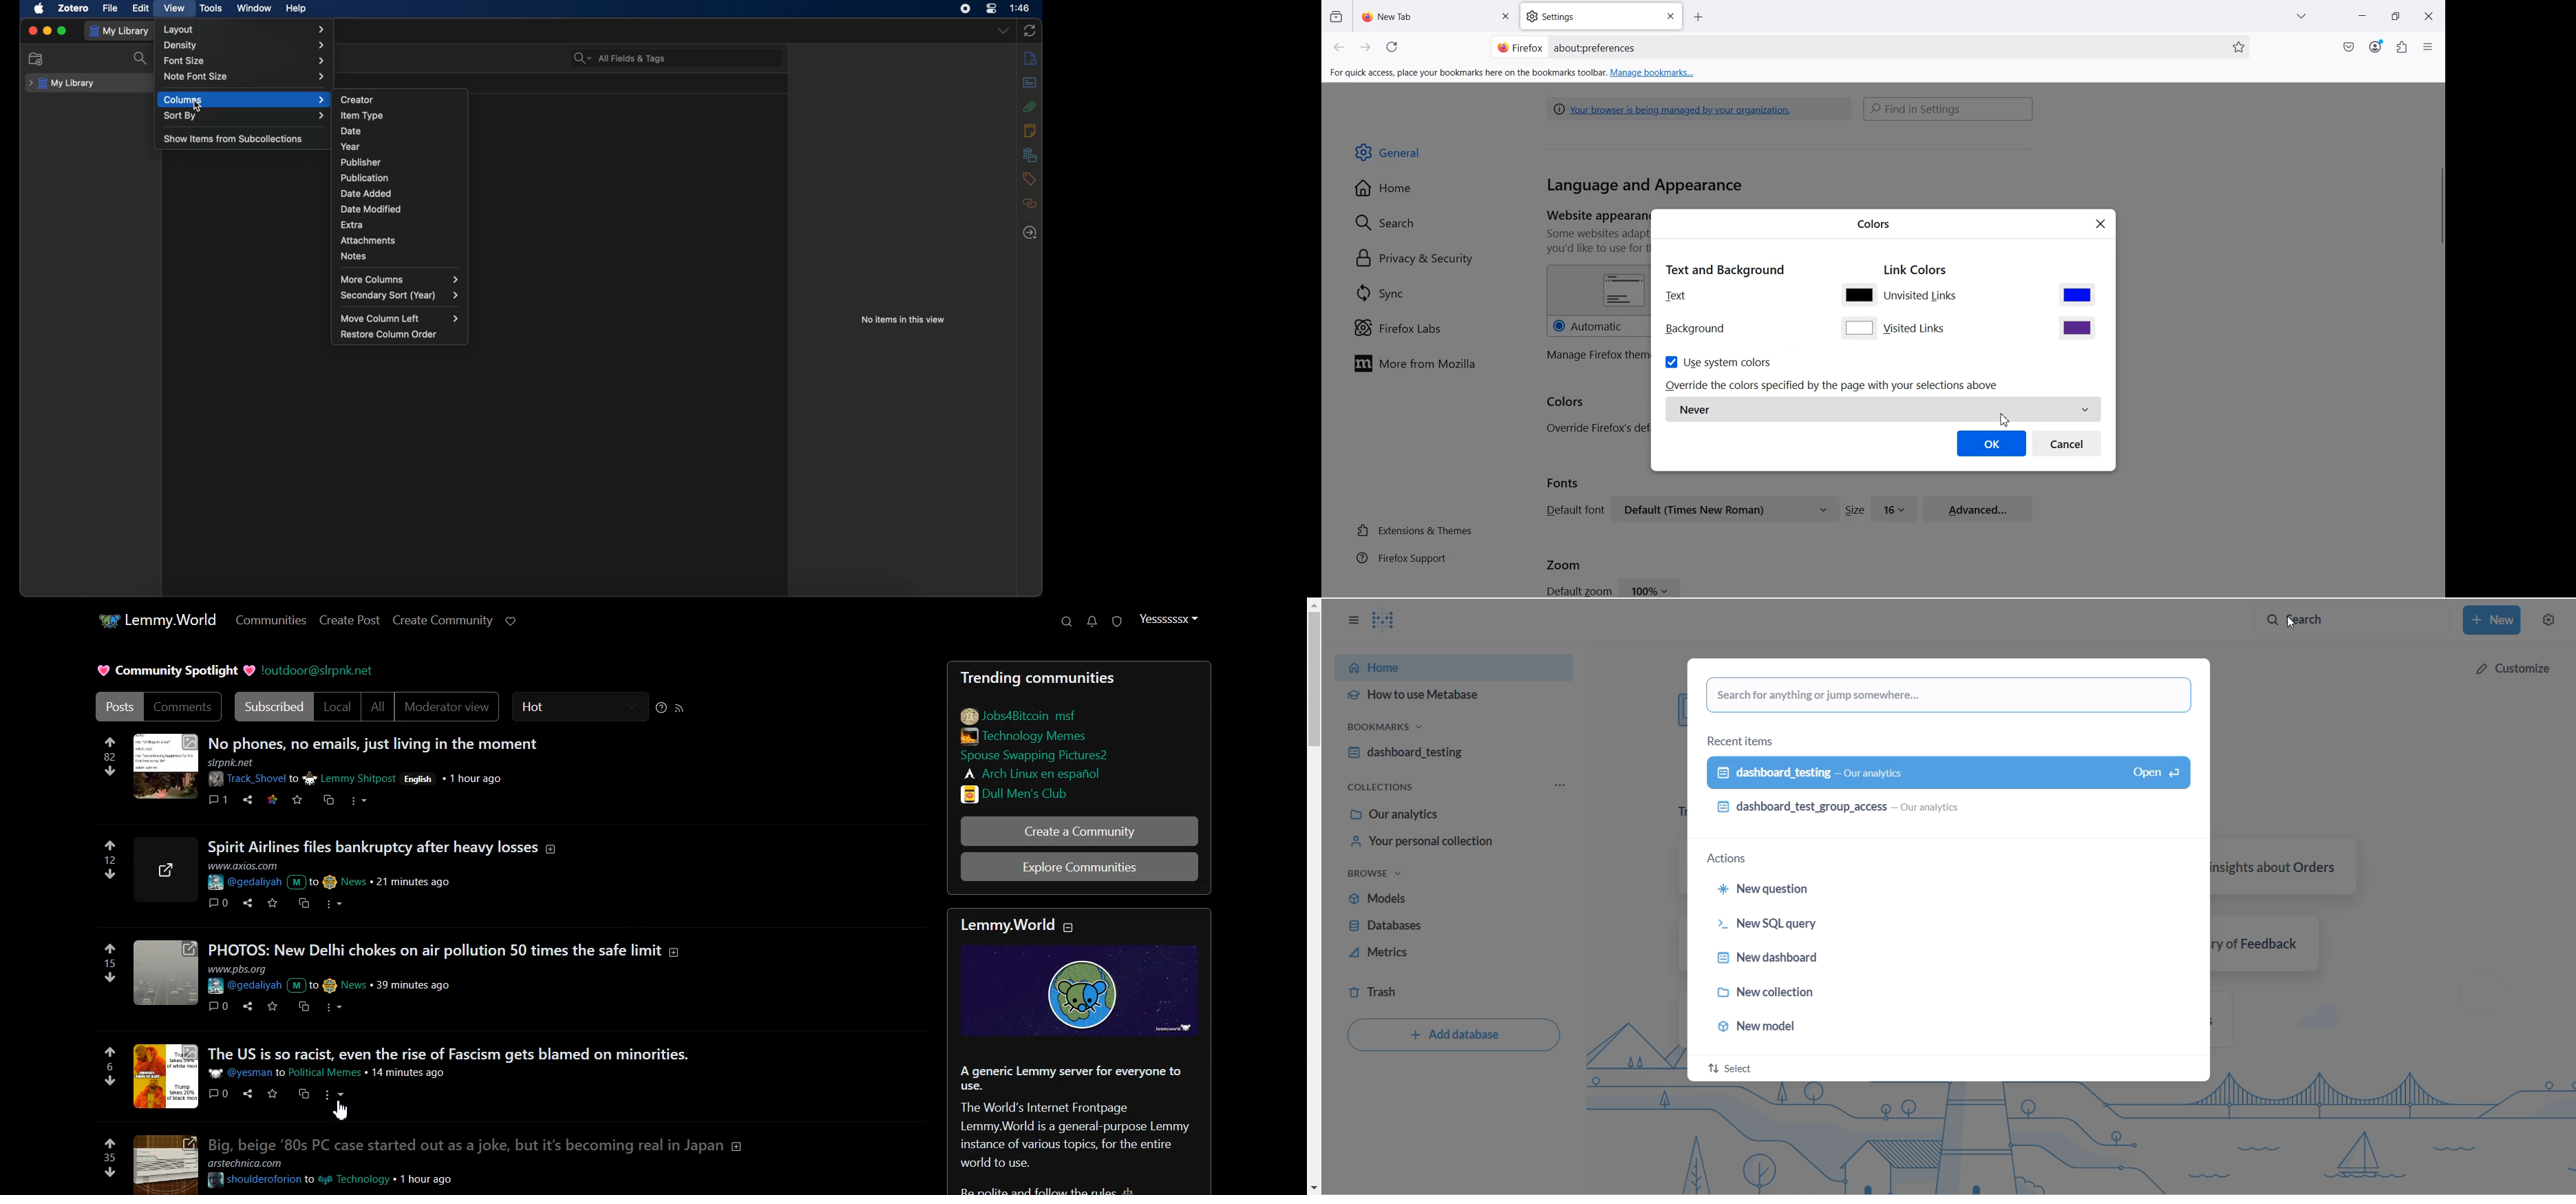 The width and height of the screenshot is (2576, 1204). I want to click on link, so click(1021, 714).